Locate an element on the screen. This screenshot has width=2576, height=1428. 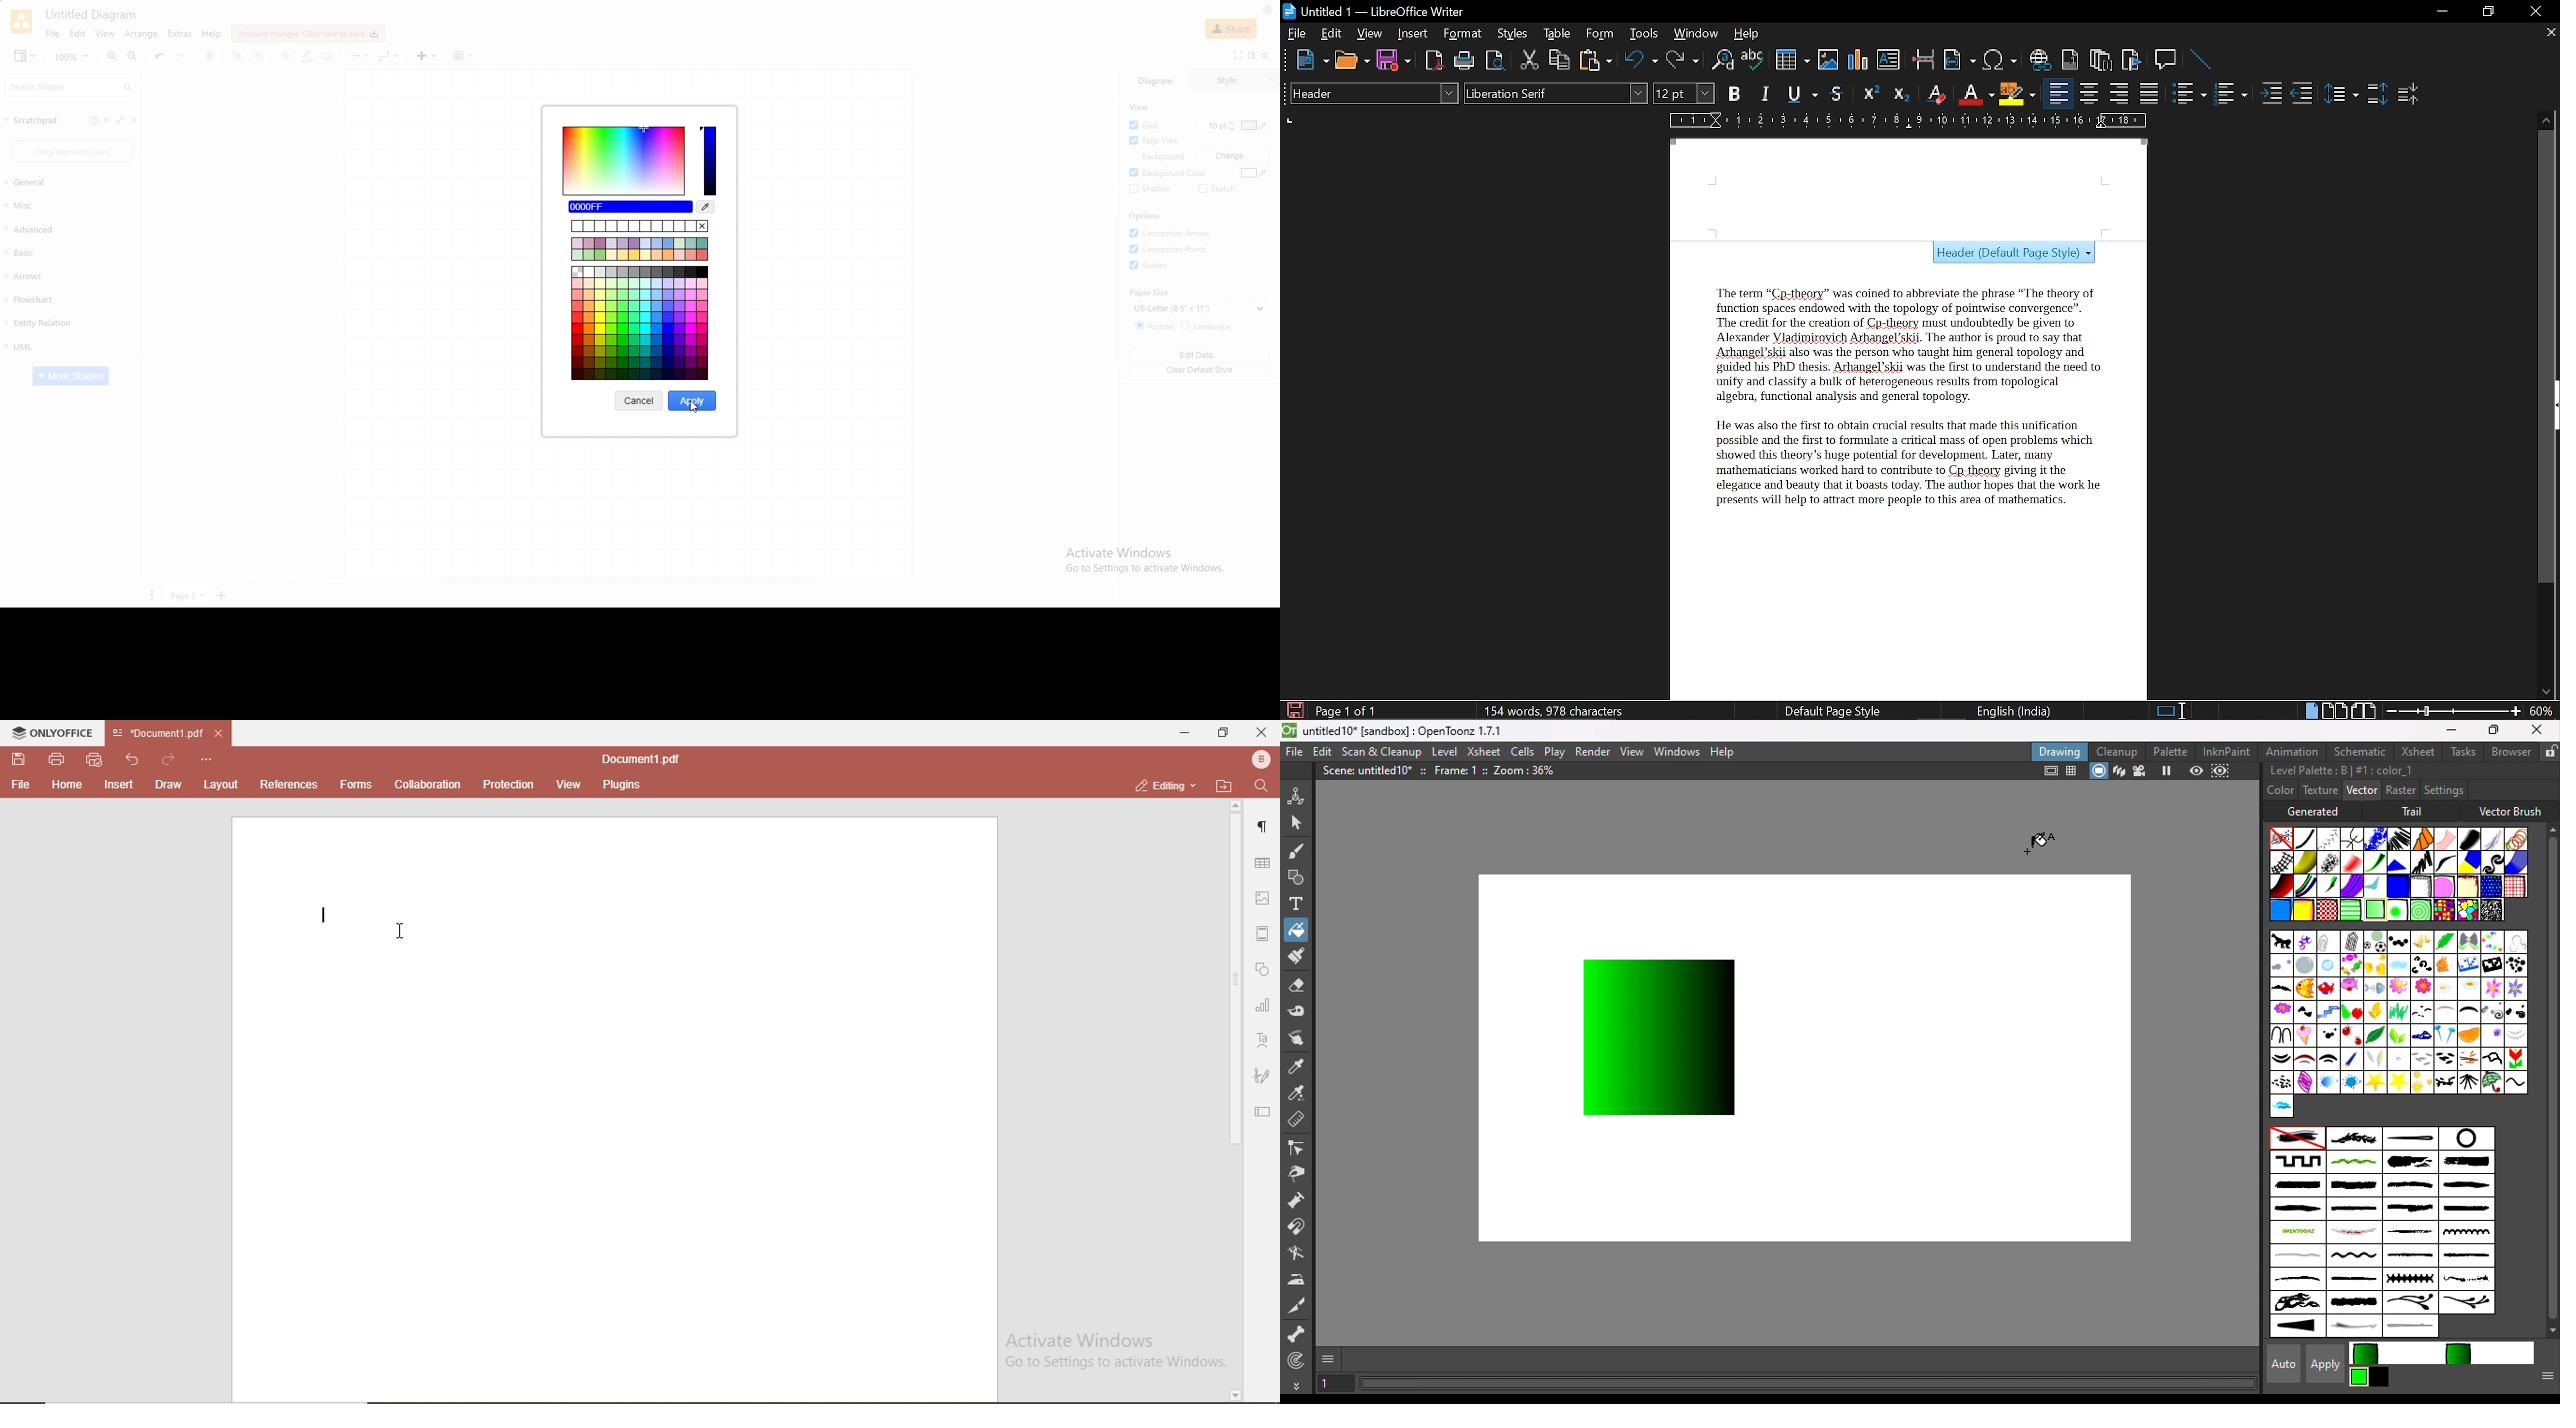
Gouache is located at coordinates (2329, 887).